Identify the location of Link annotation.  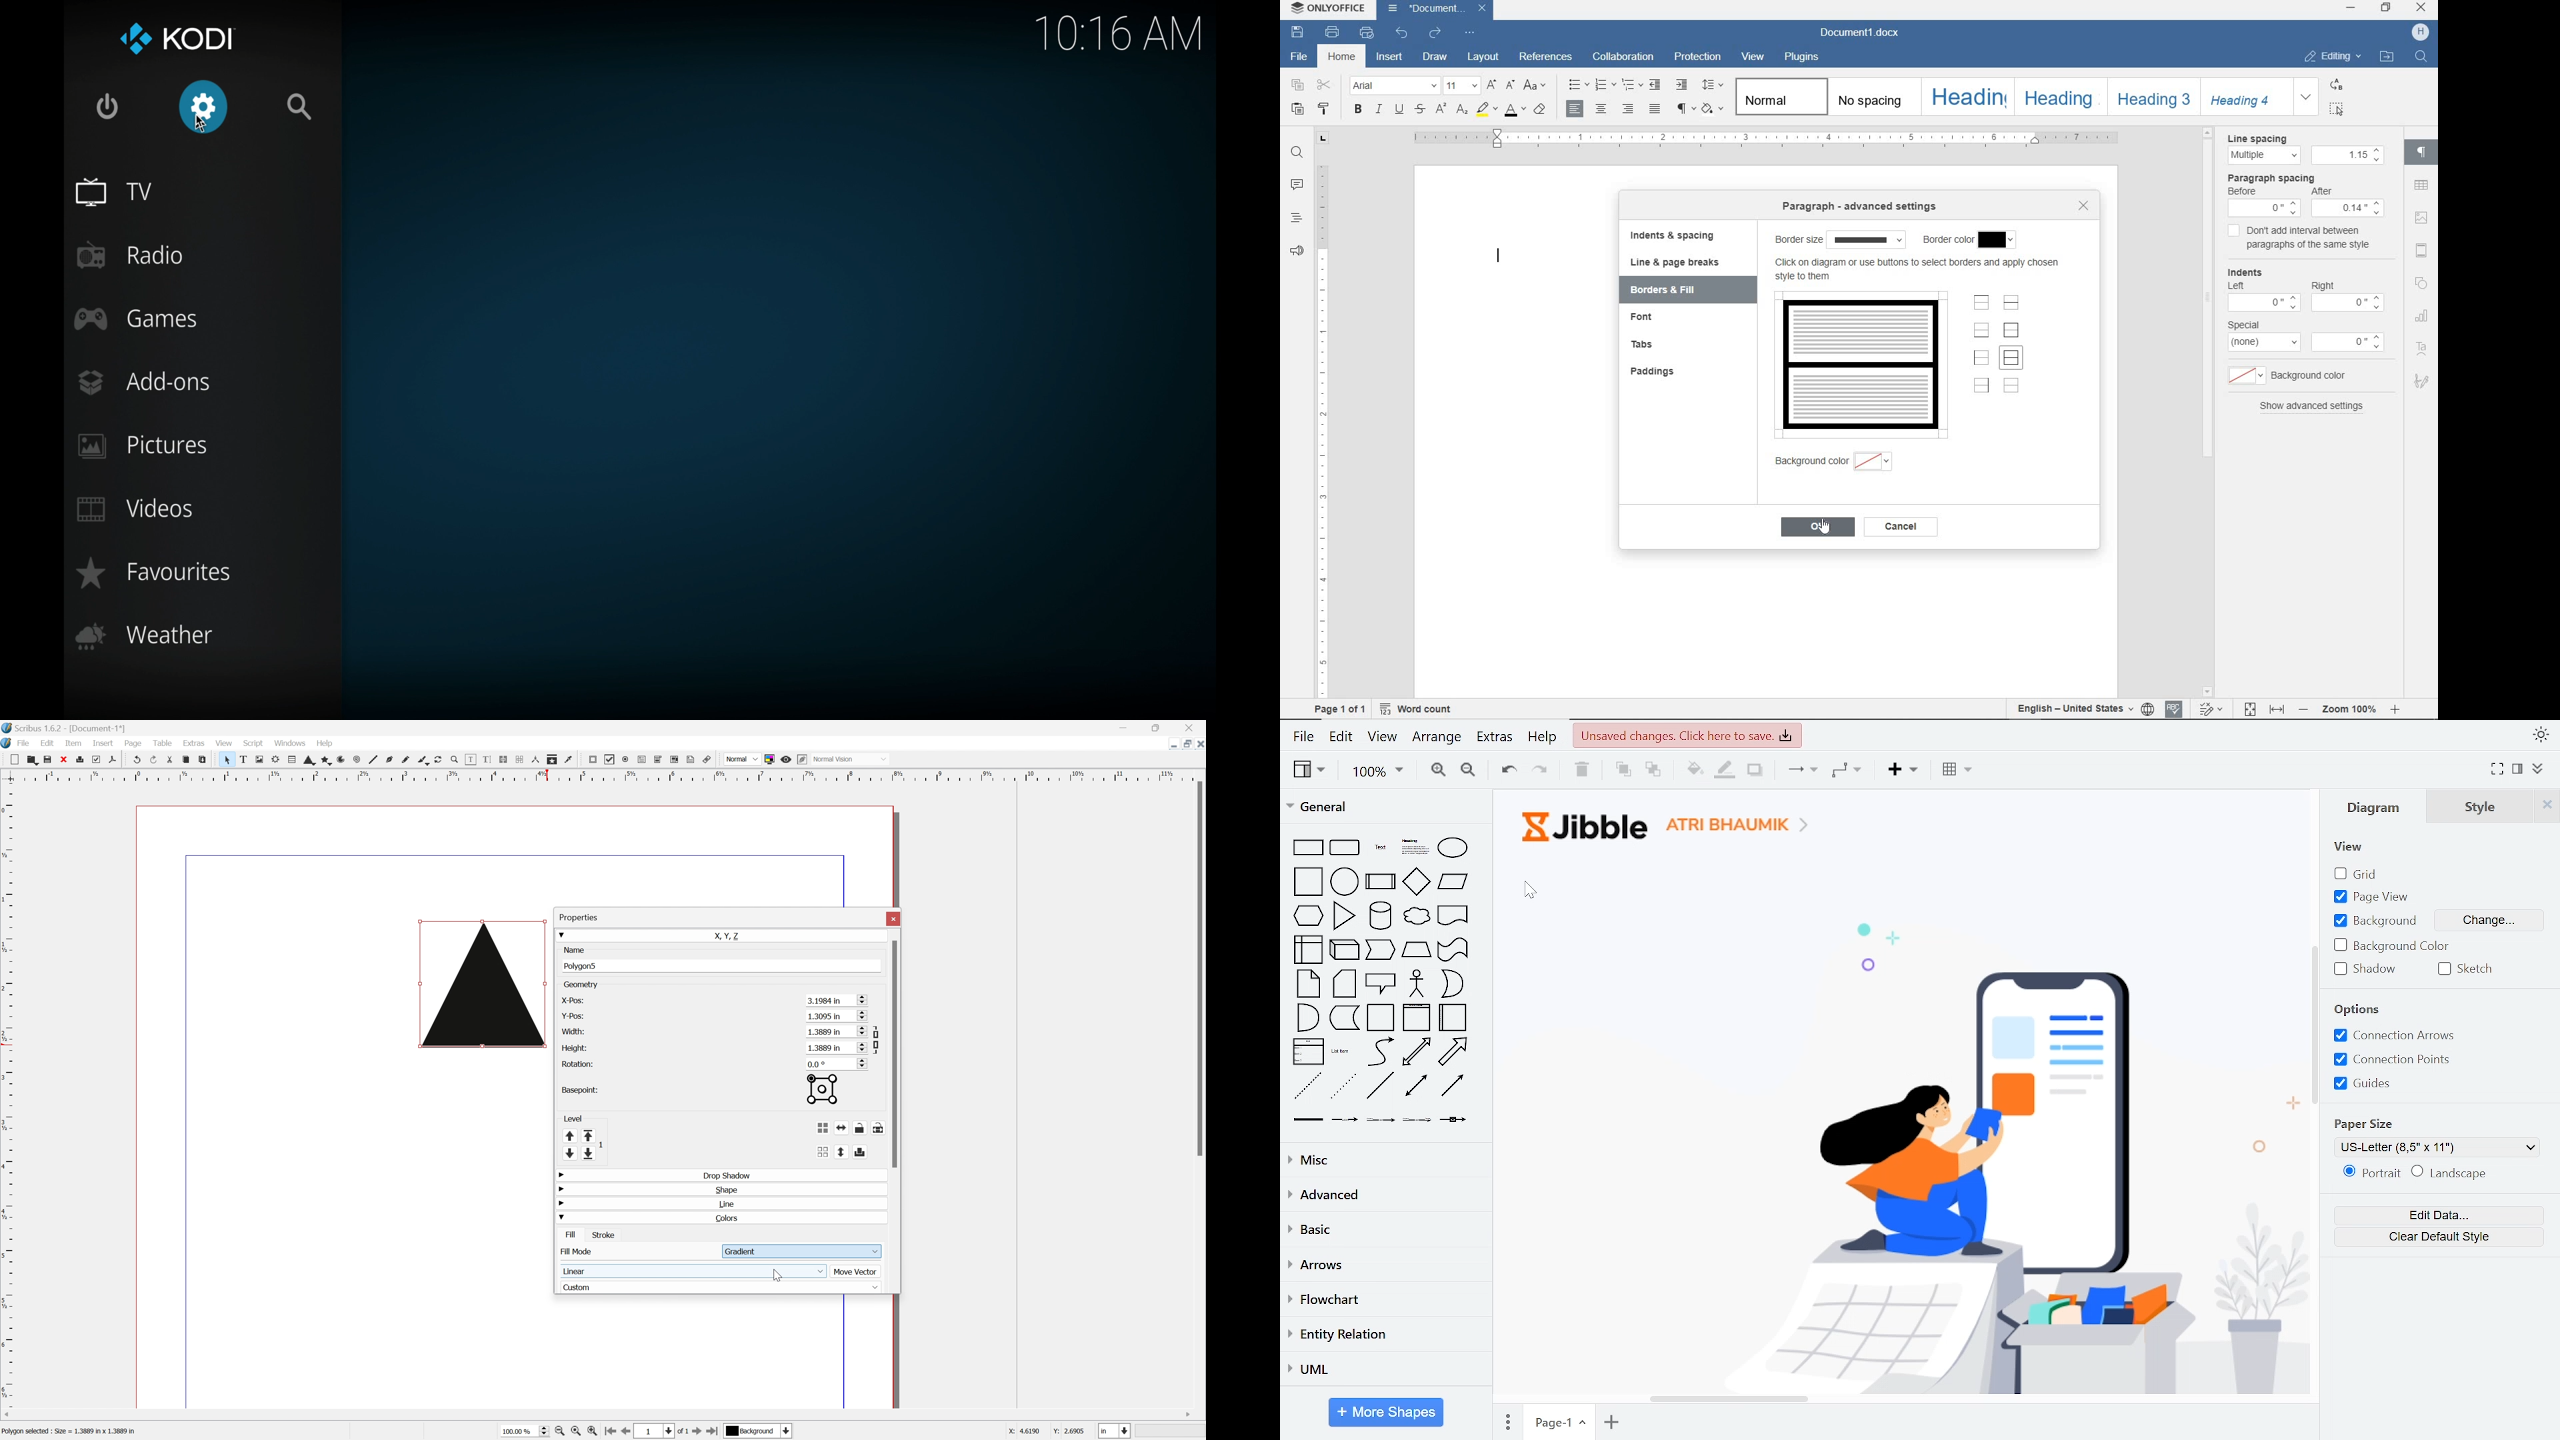
(708, 759).